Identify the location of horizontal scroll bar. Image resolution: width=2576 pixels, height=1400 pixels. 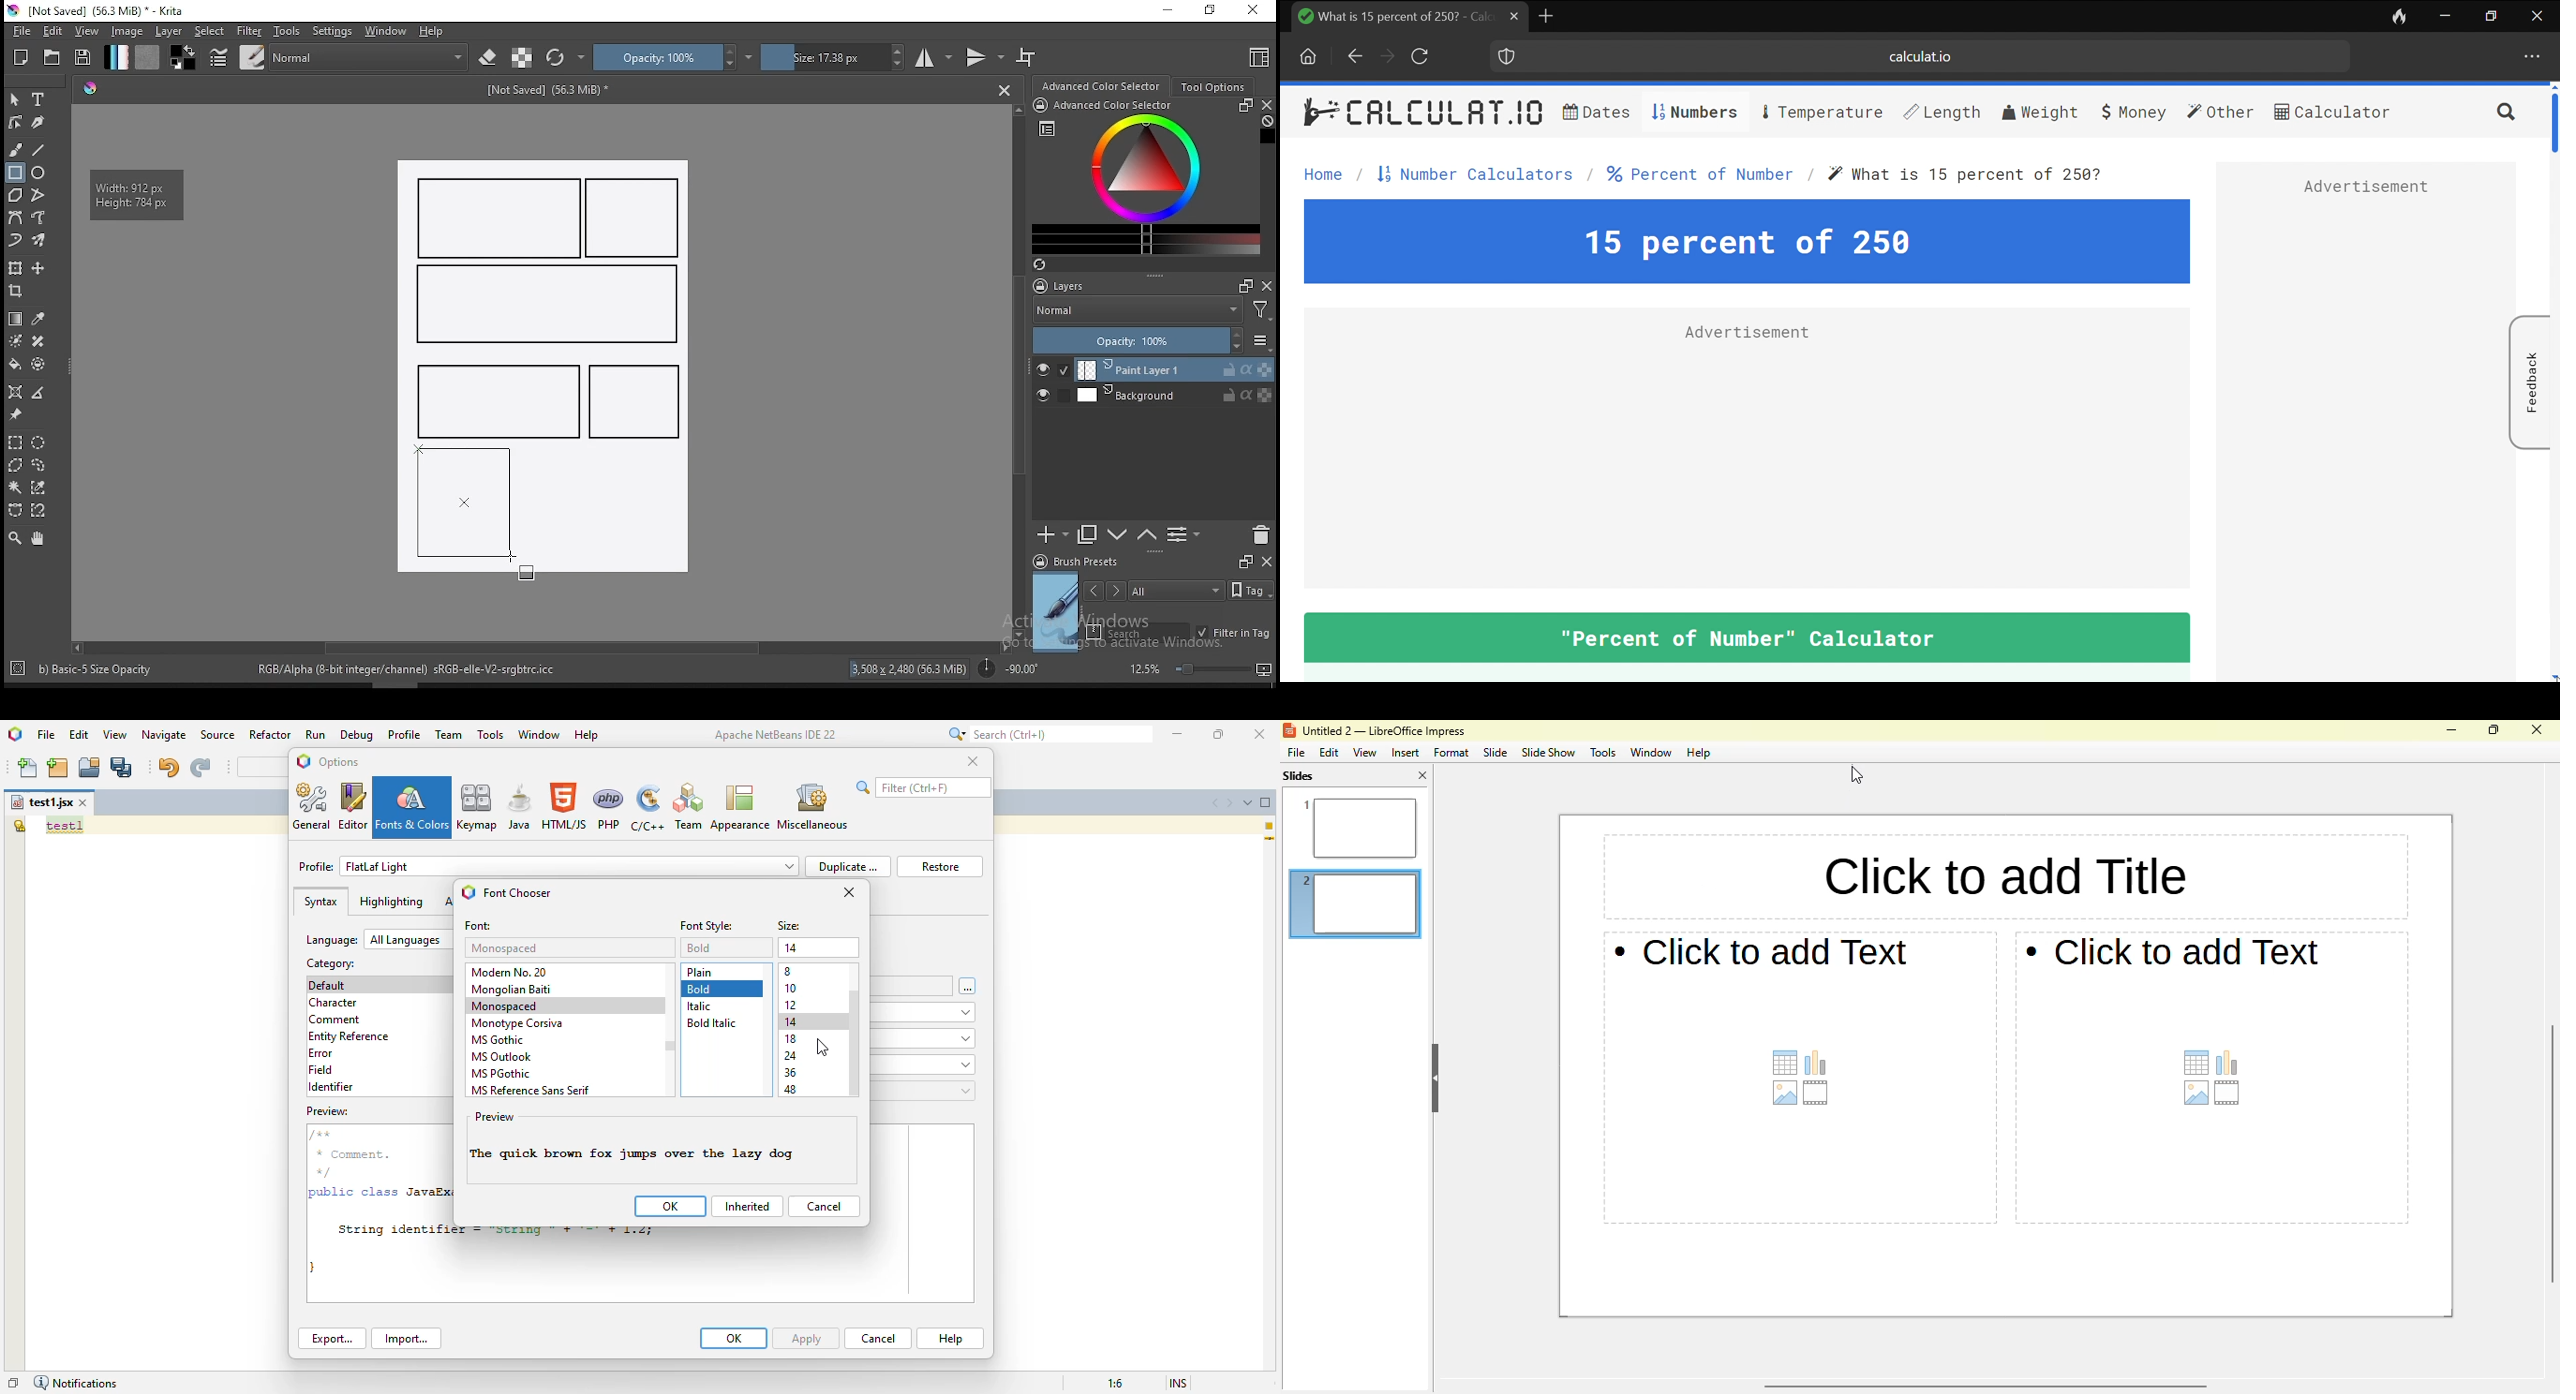
(1983, 1387).